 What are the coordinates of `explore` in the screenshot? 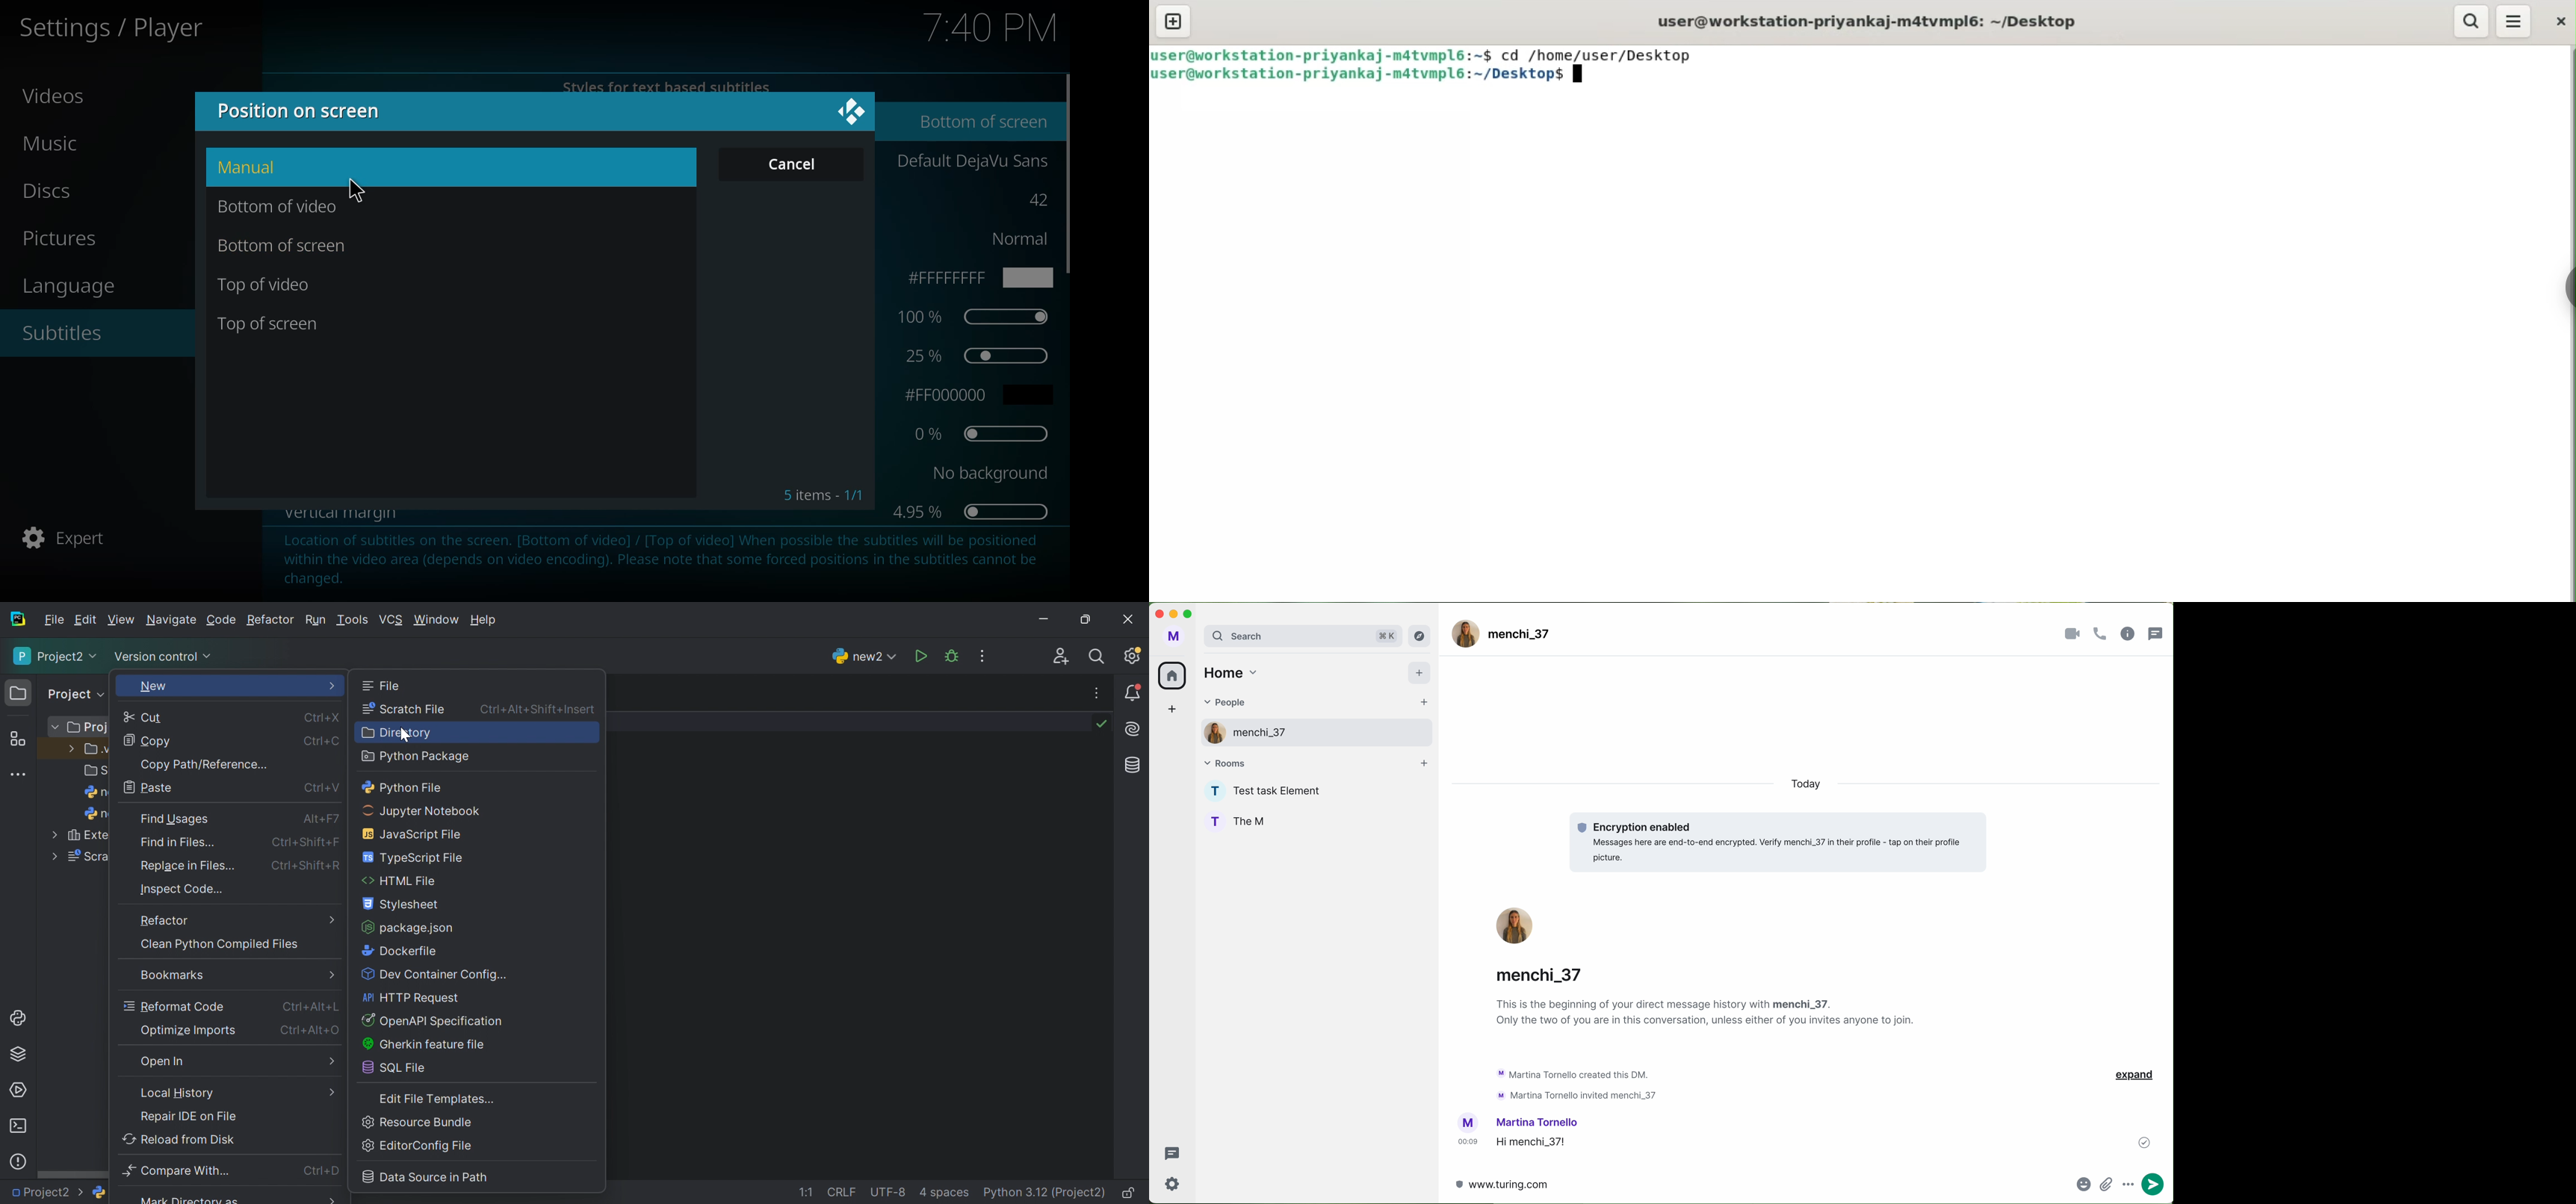 It's located at (1422, 636).